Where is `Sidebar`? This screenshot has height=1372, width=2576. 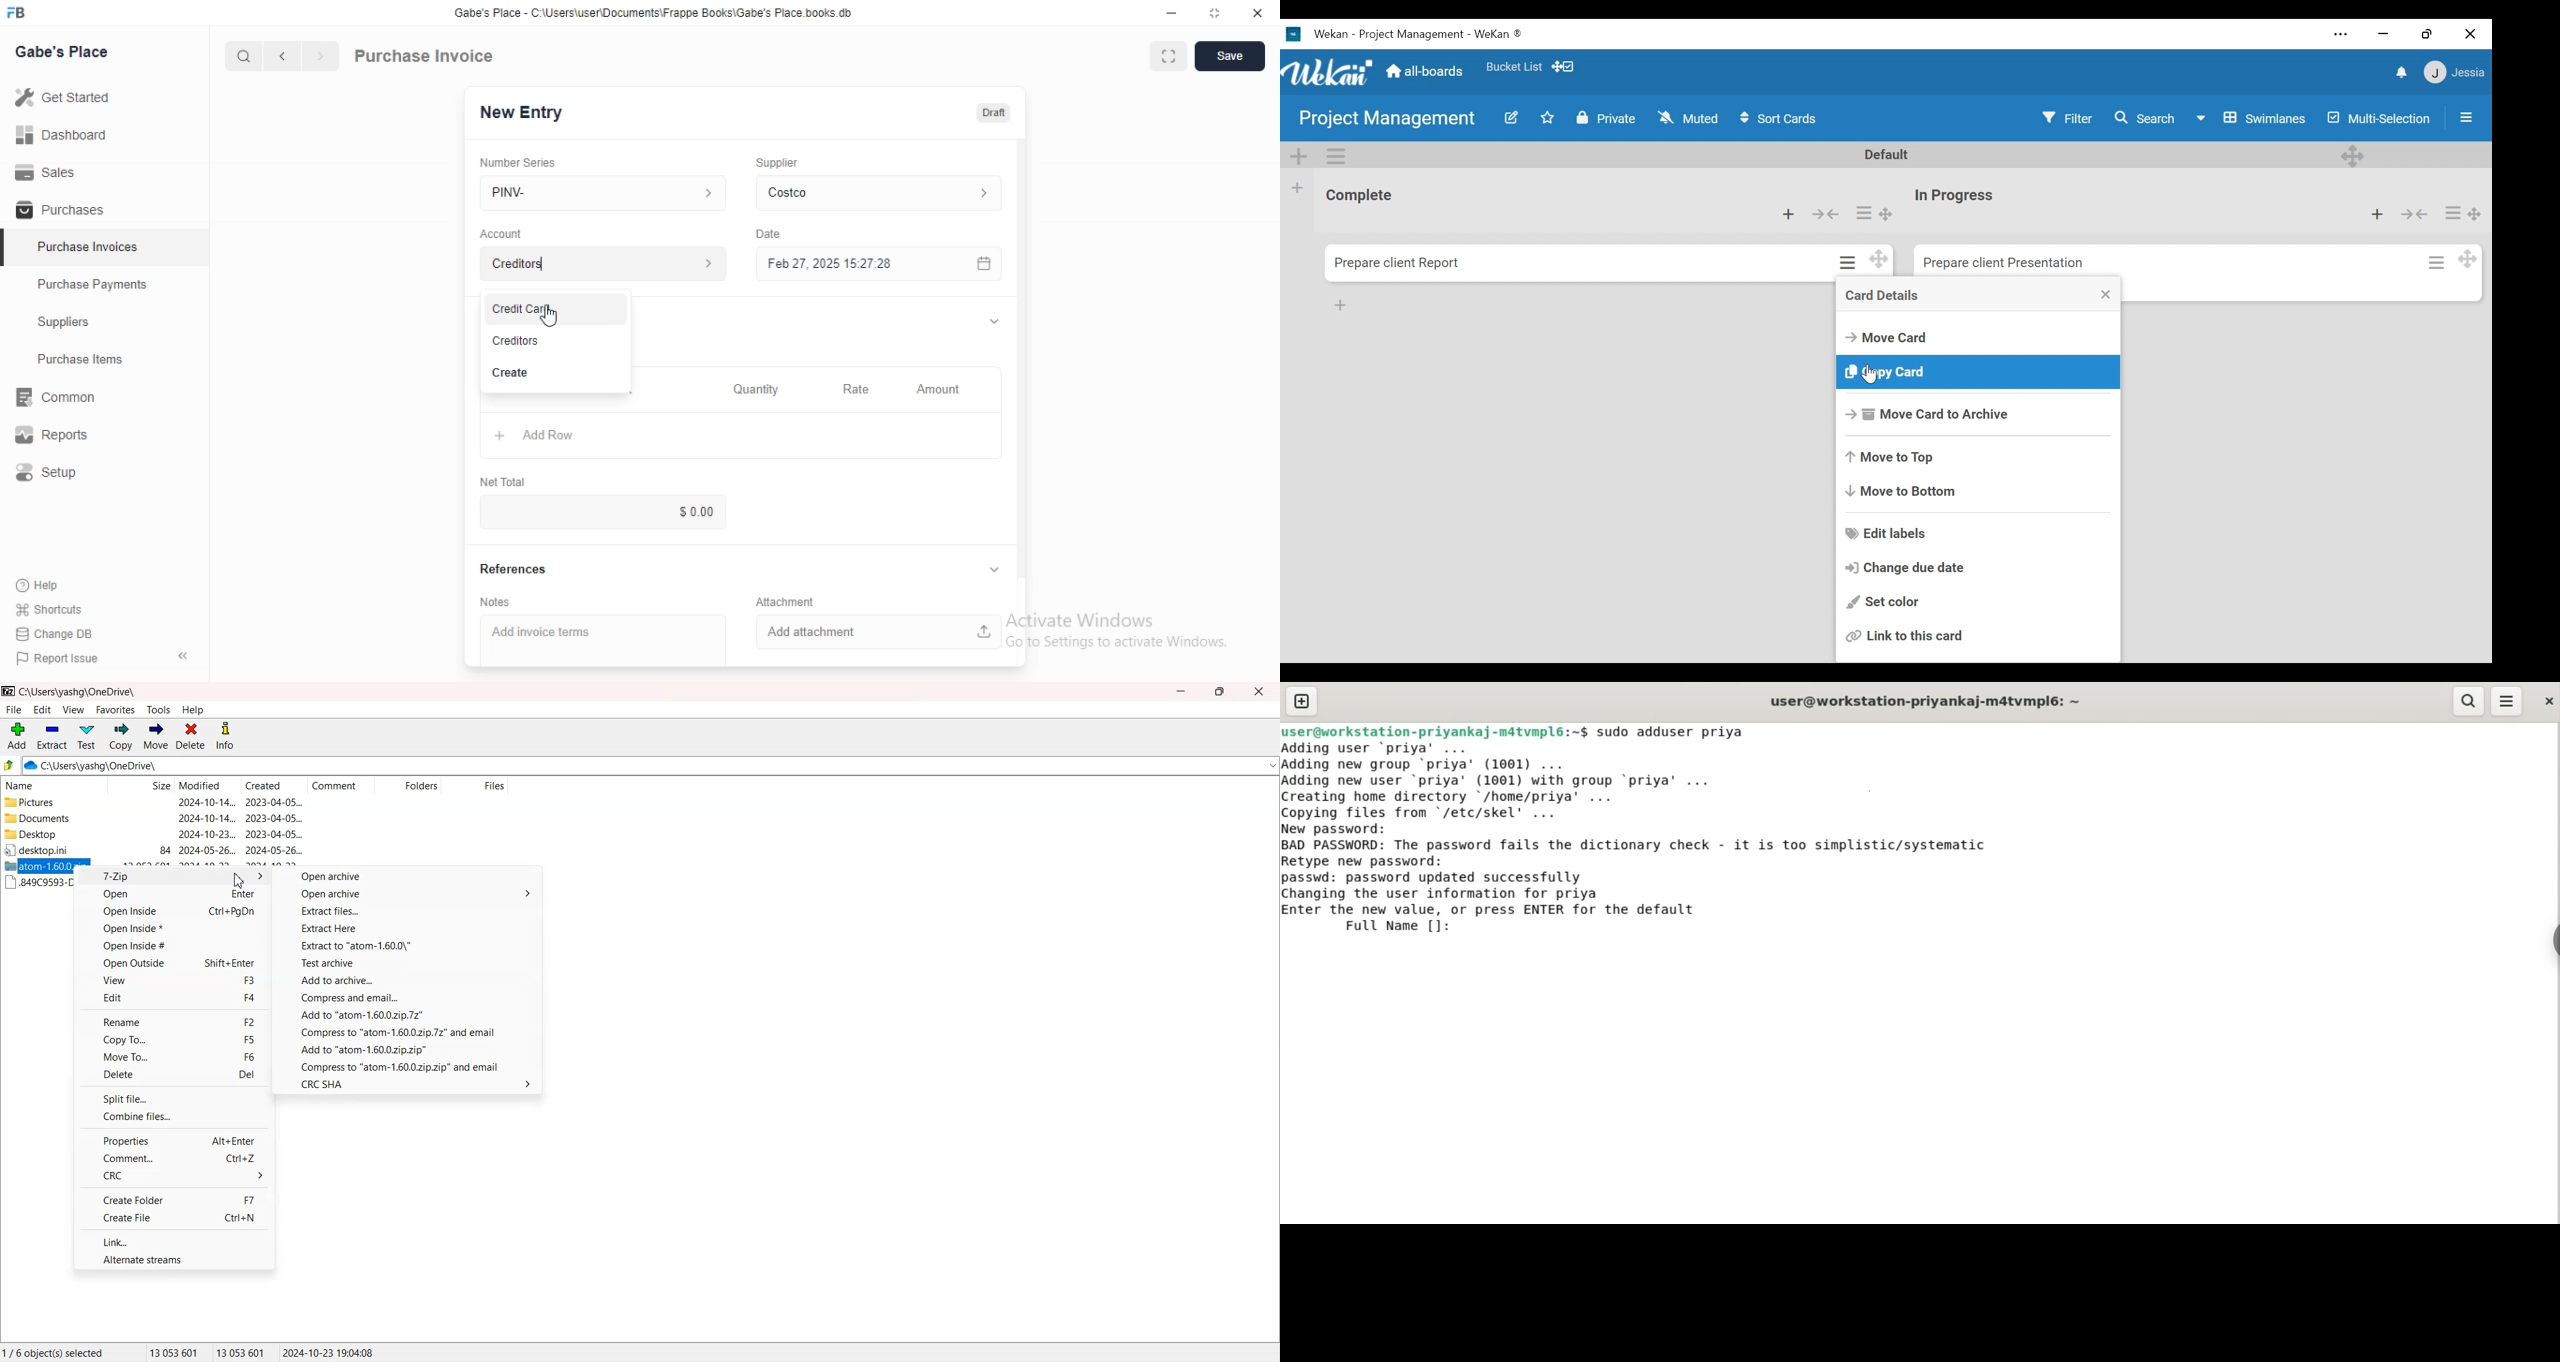 Sidebar is located at coordinates (2465, 116).